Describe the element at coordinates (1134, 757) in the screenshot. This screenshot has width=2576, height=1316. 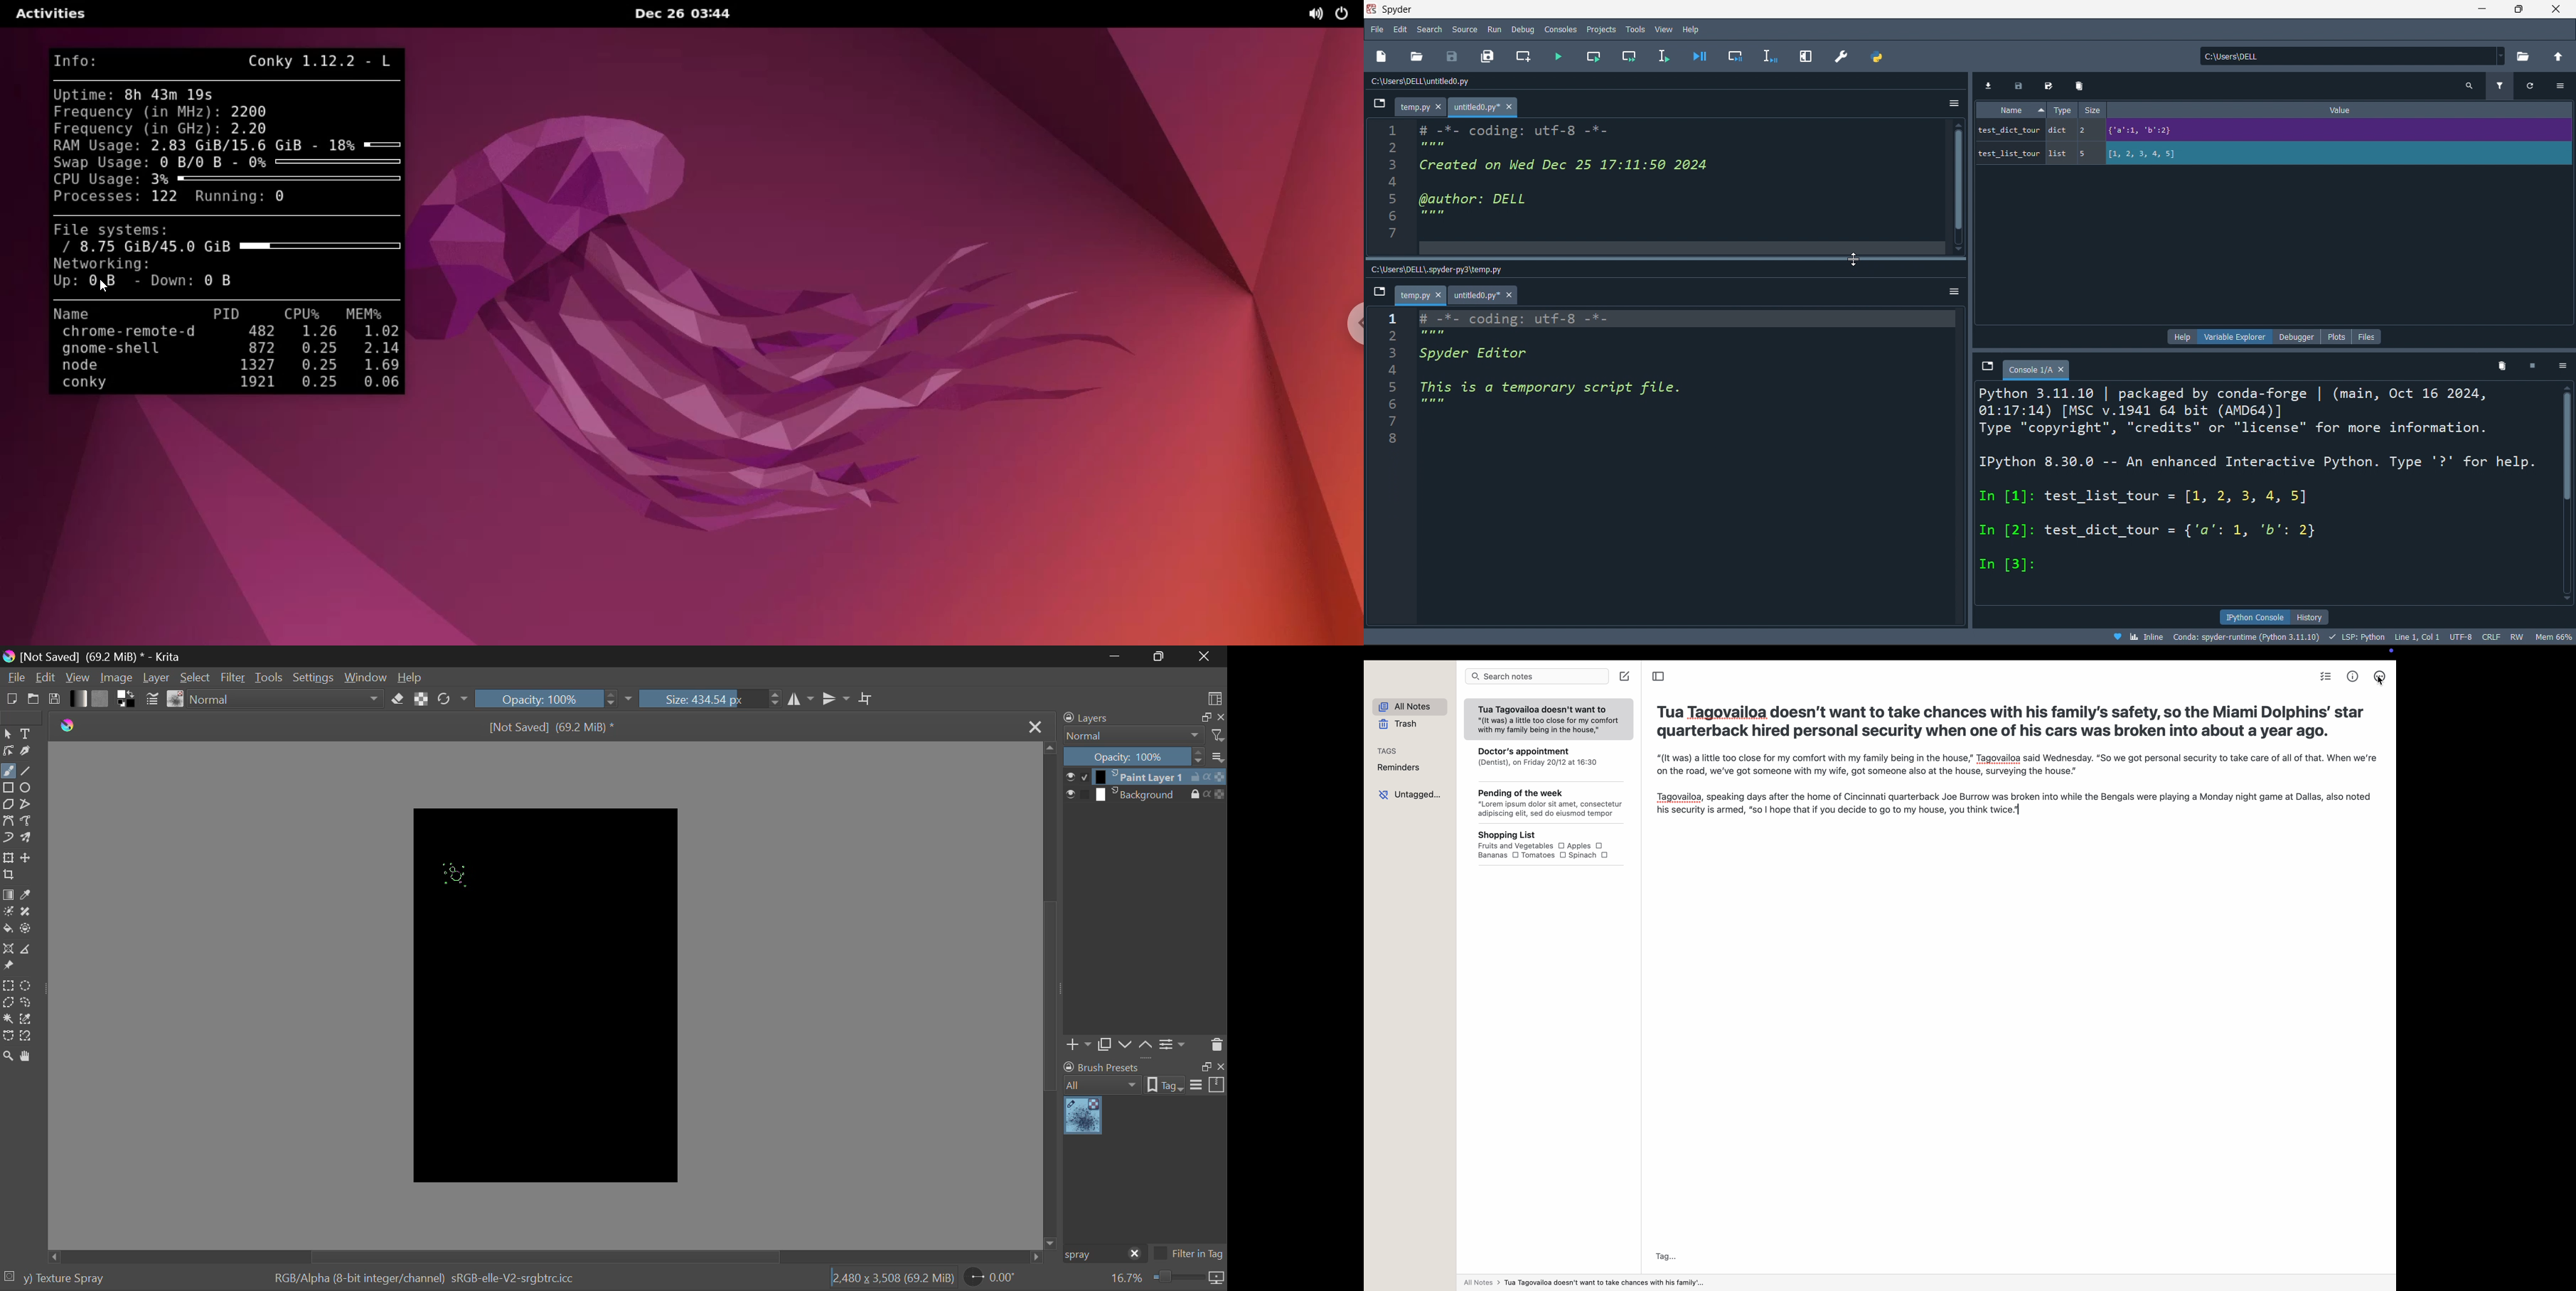
I see `Opacity: 100%` at that location.